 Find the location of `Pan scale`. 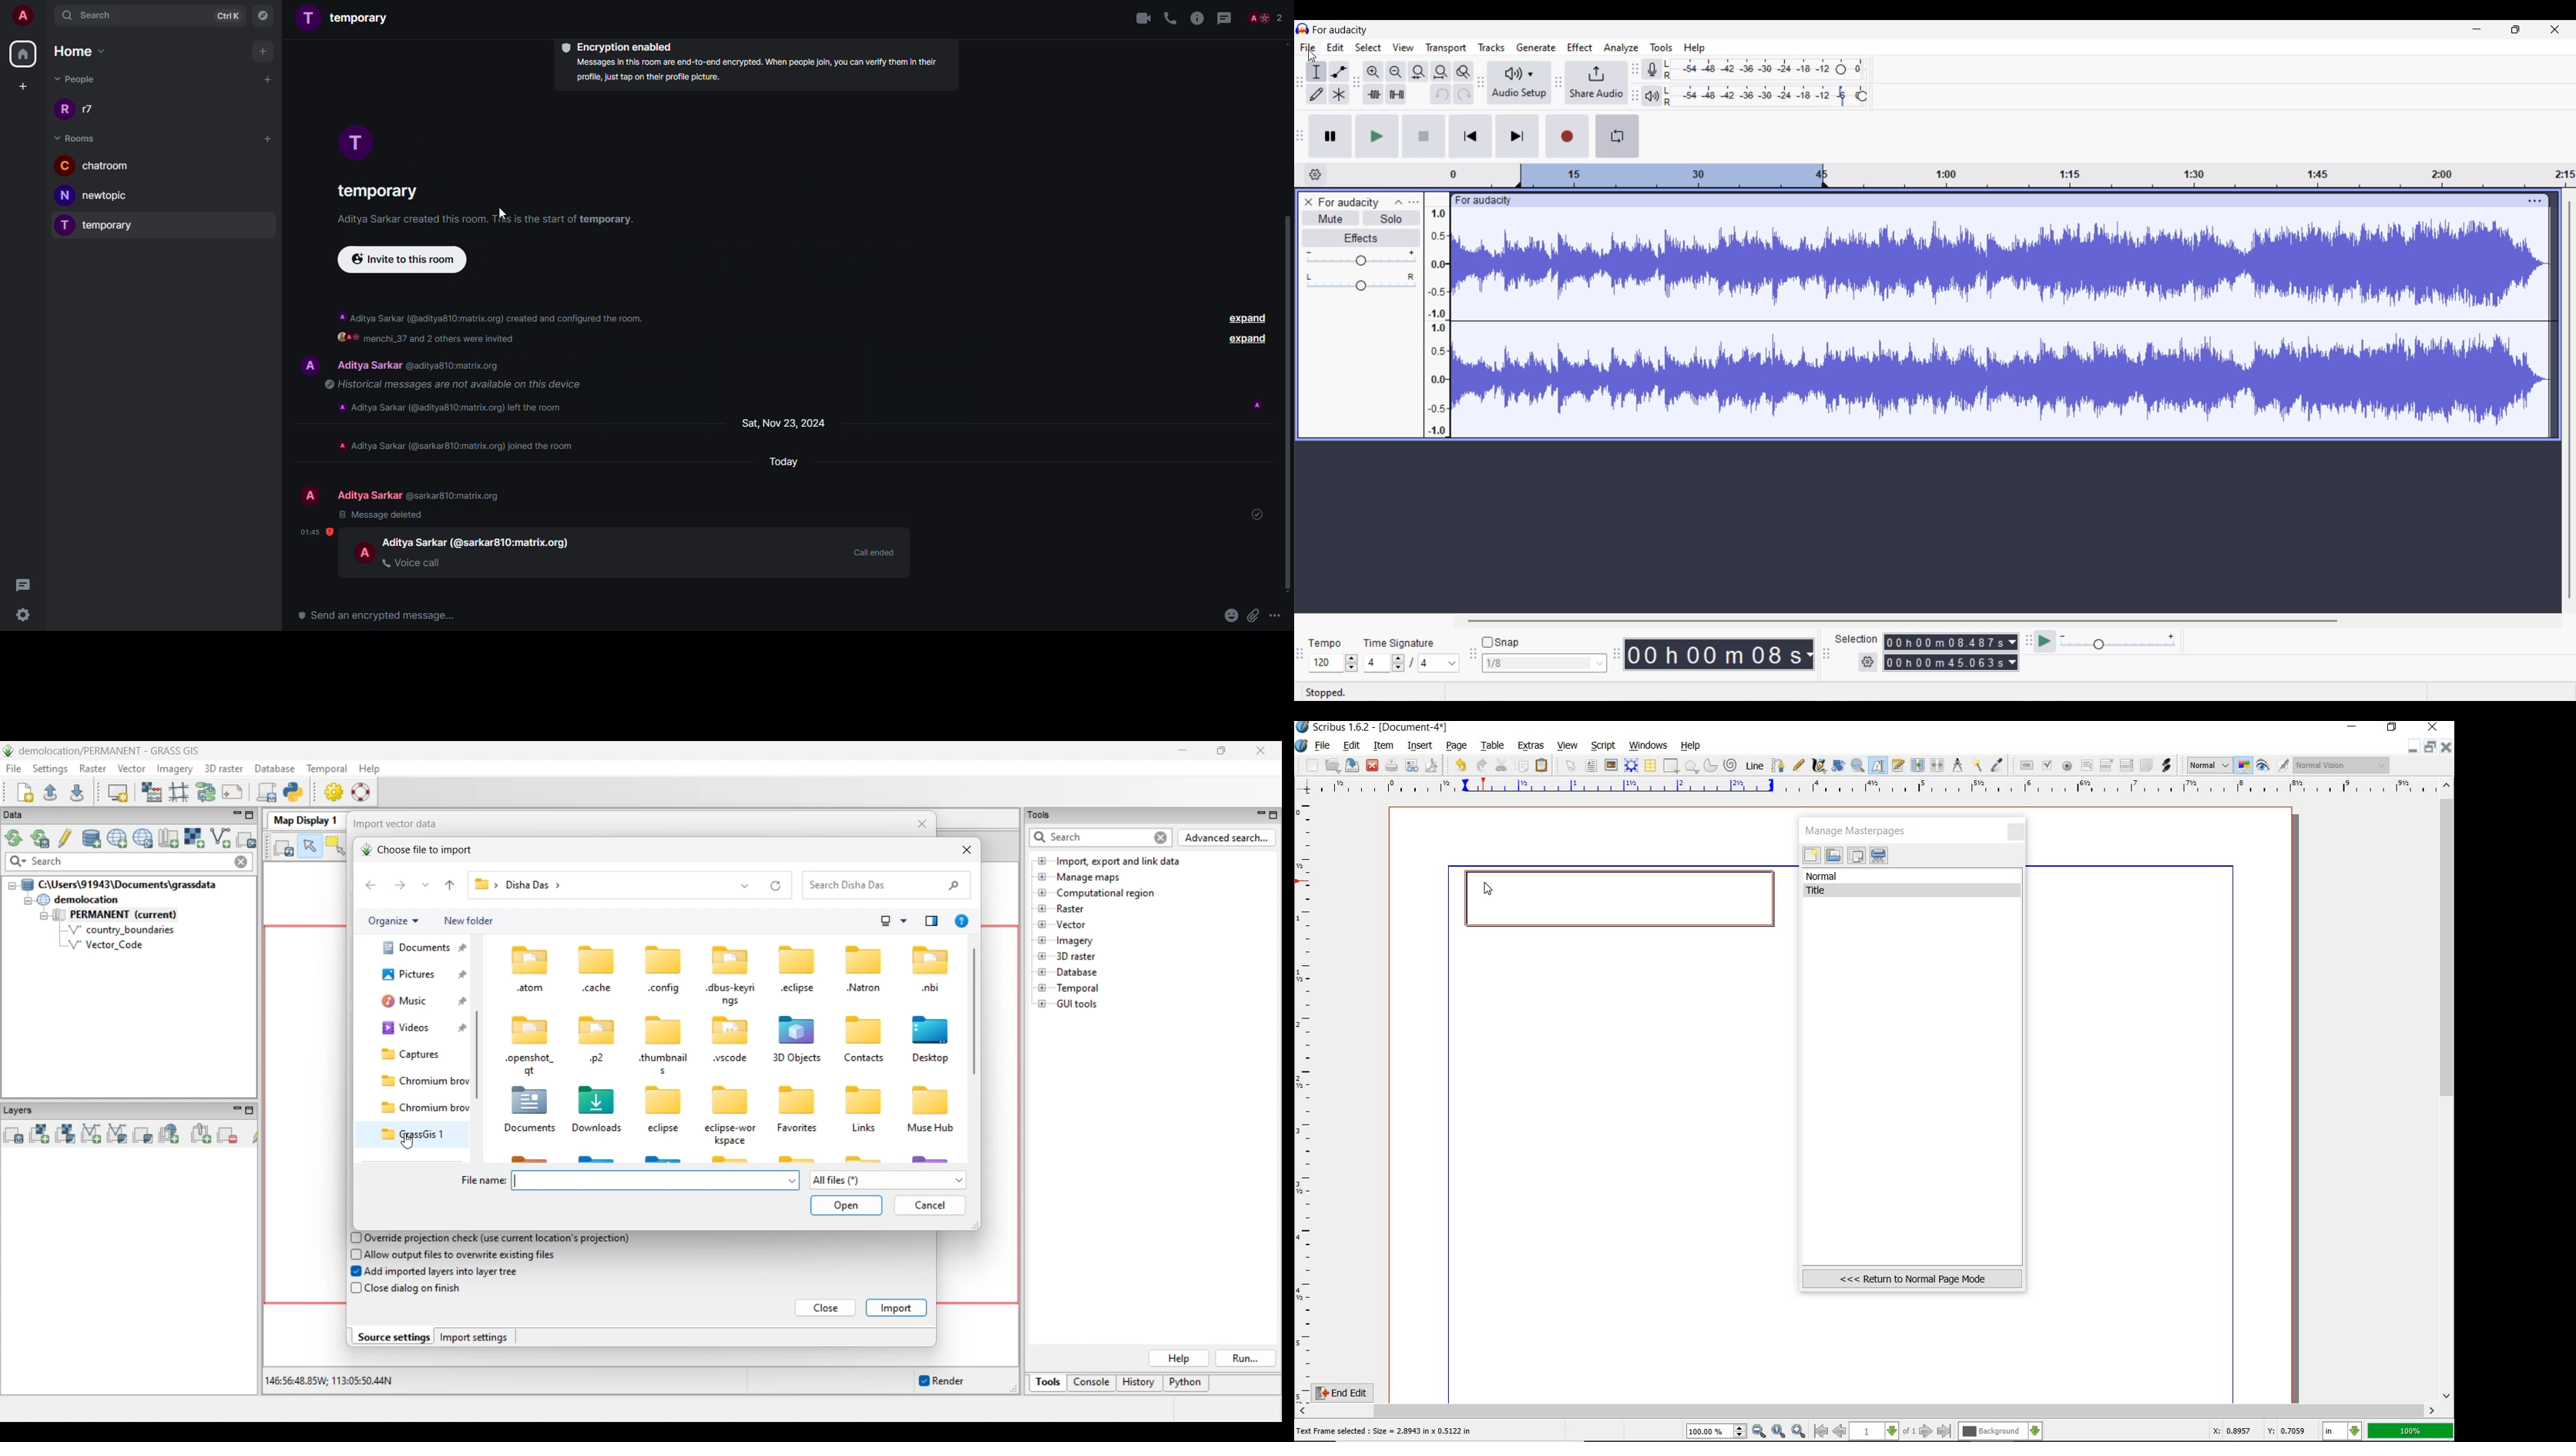

Pan scale is located at coordinates (1361, 282).